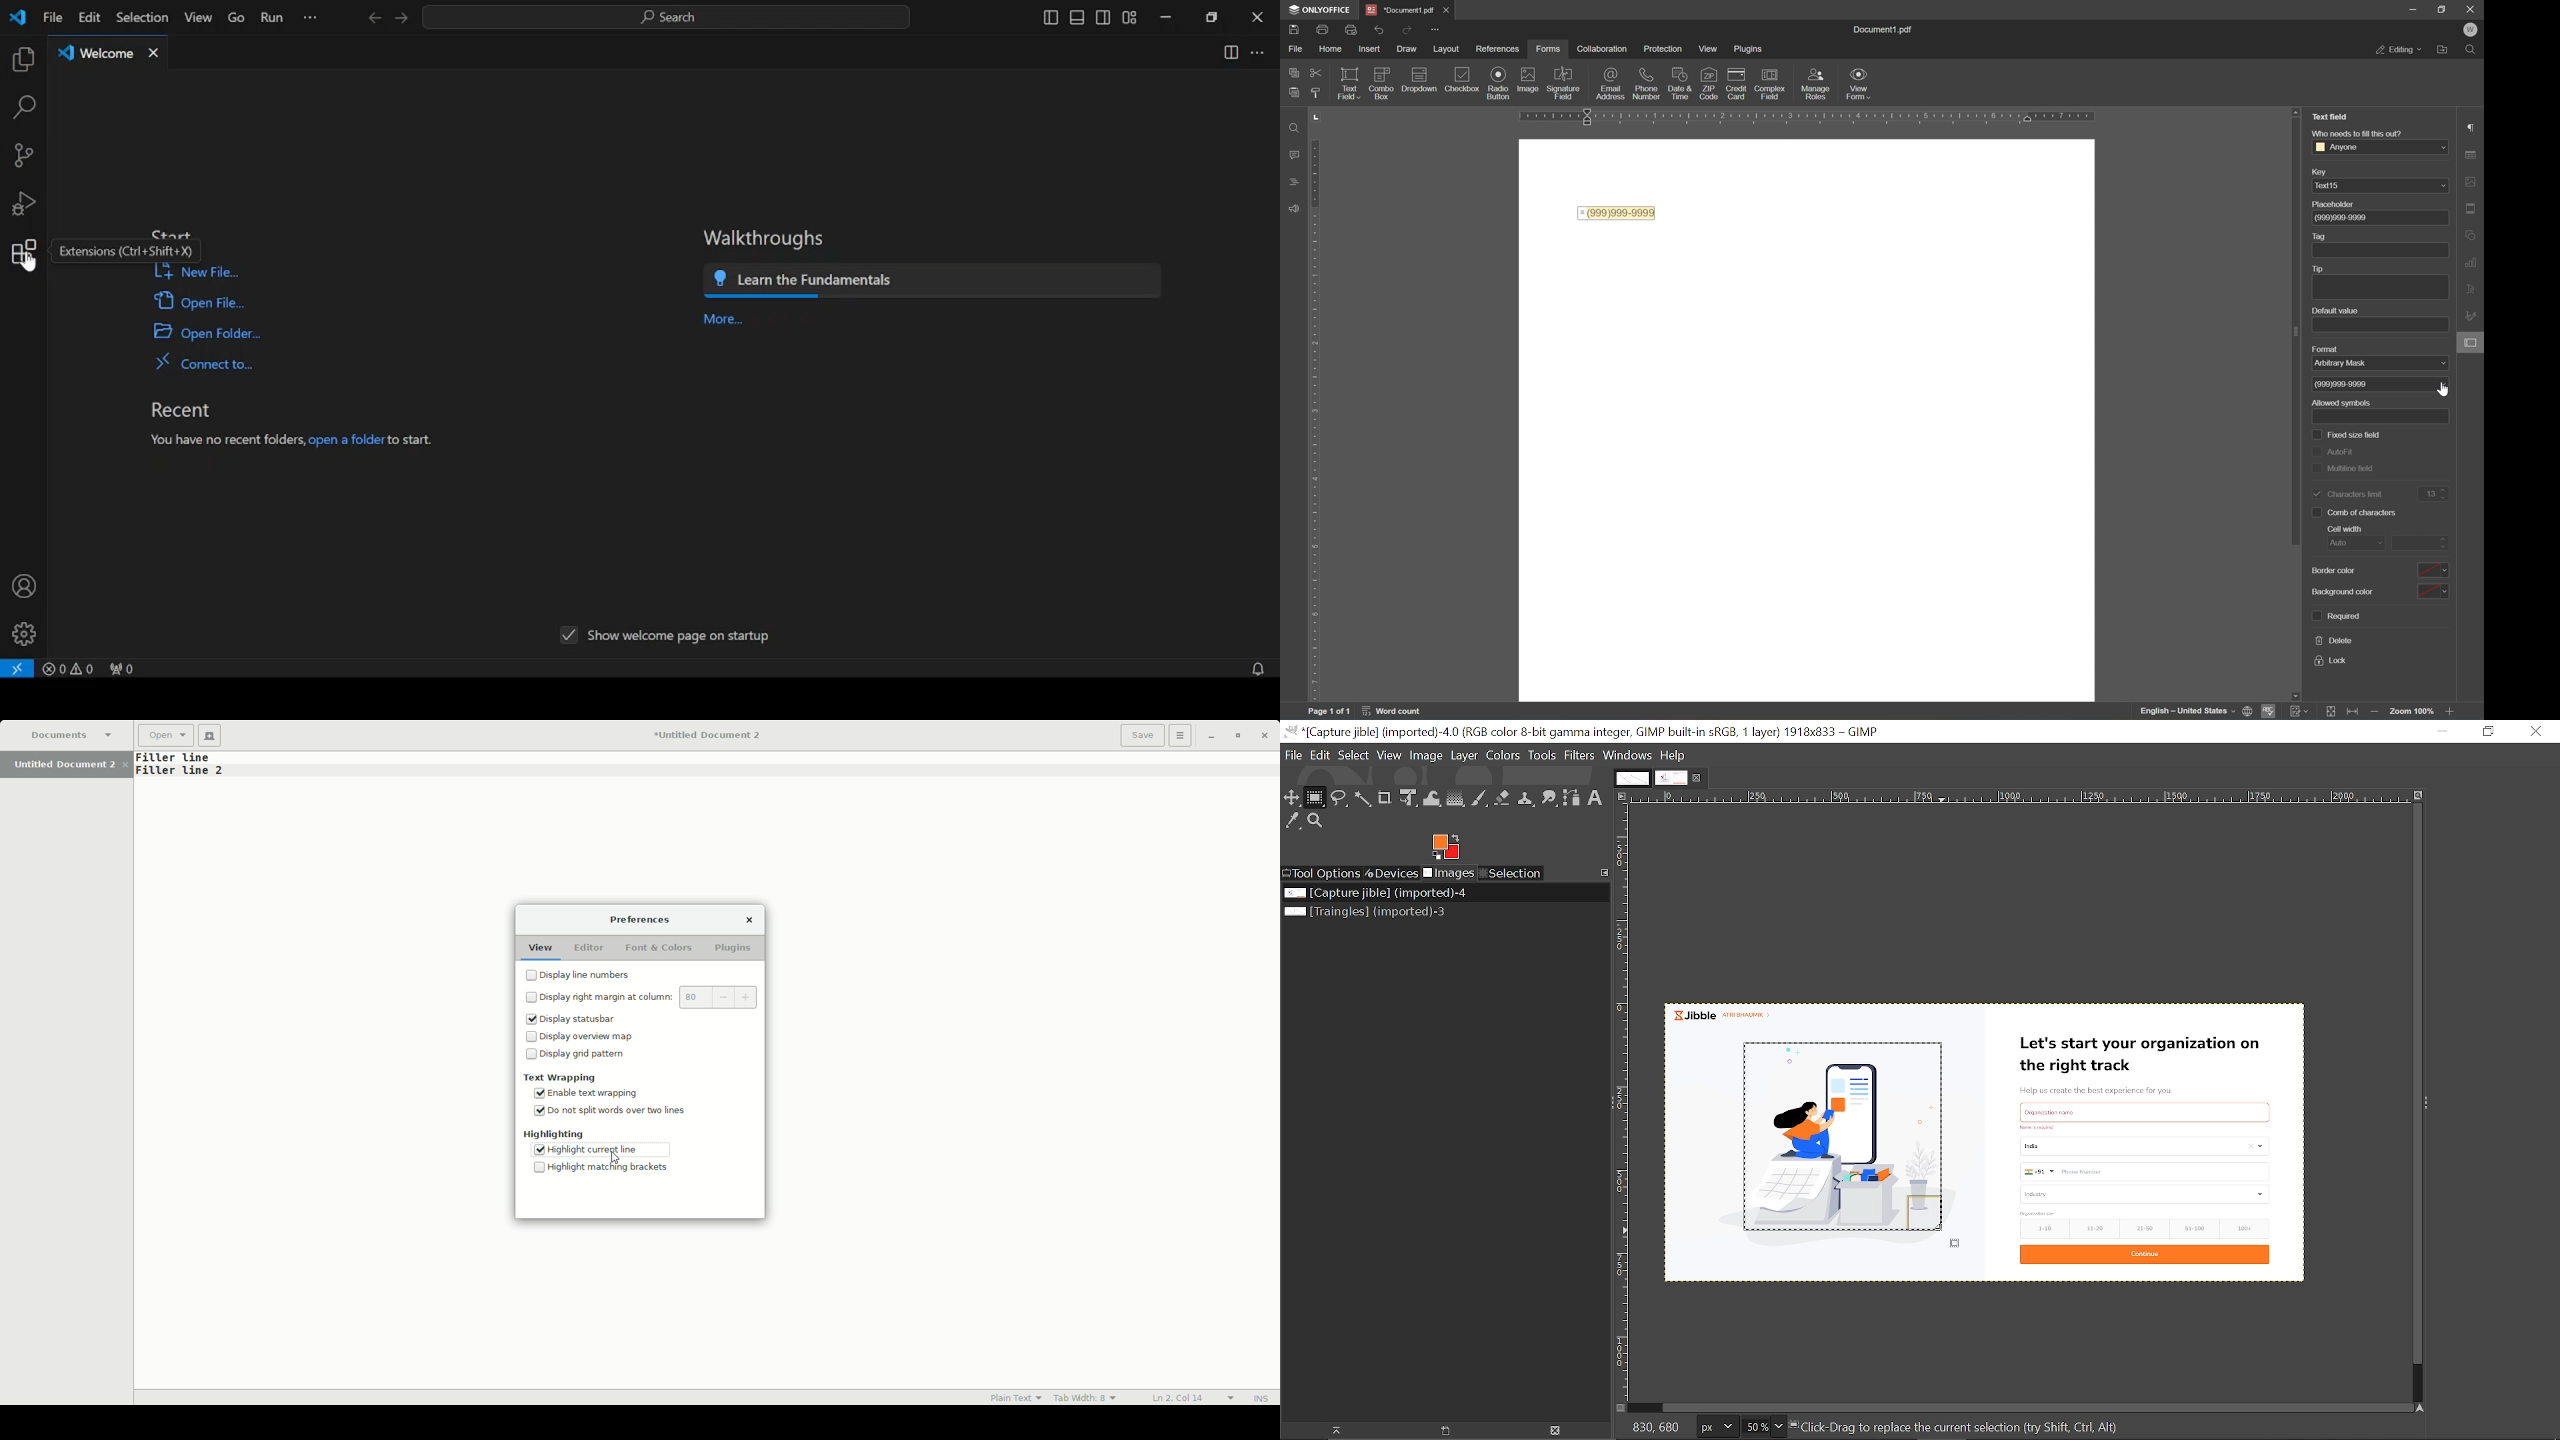 This screenshot has height=1456, width=2576. I want to click on Eraser tool, so click(1503, 797).